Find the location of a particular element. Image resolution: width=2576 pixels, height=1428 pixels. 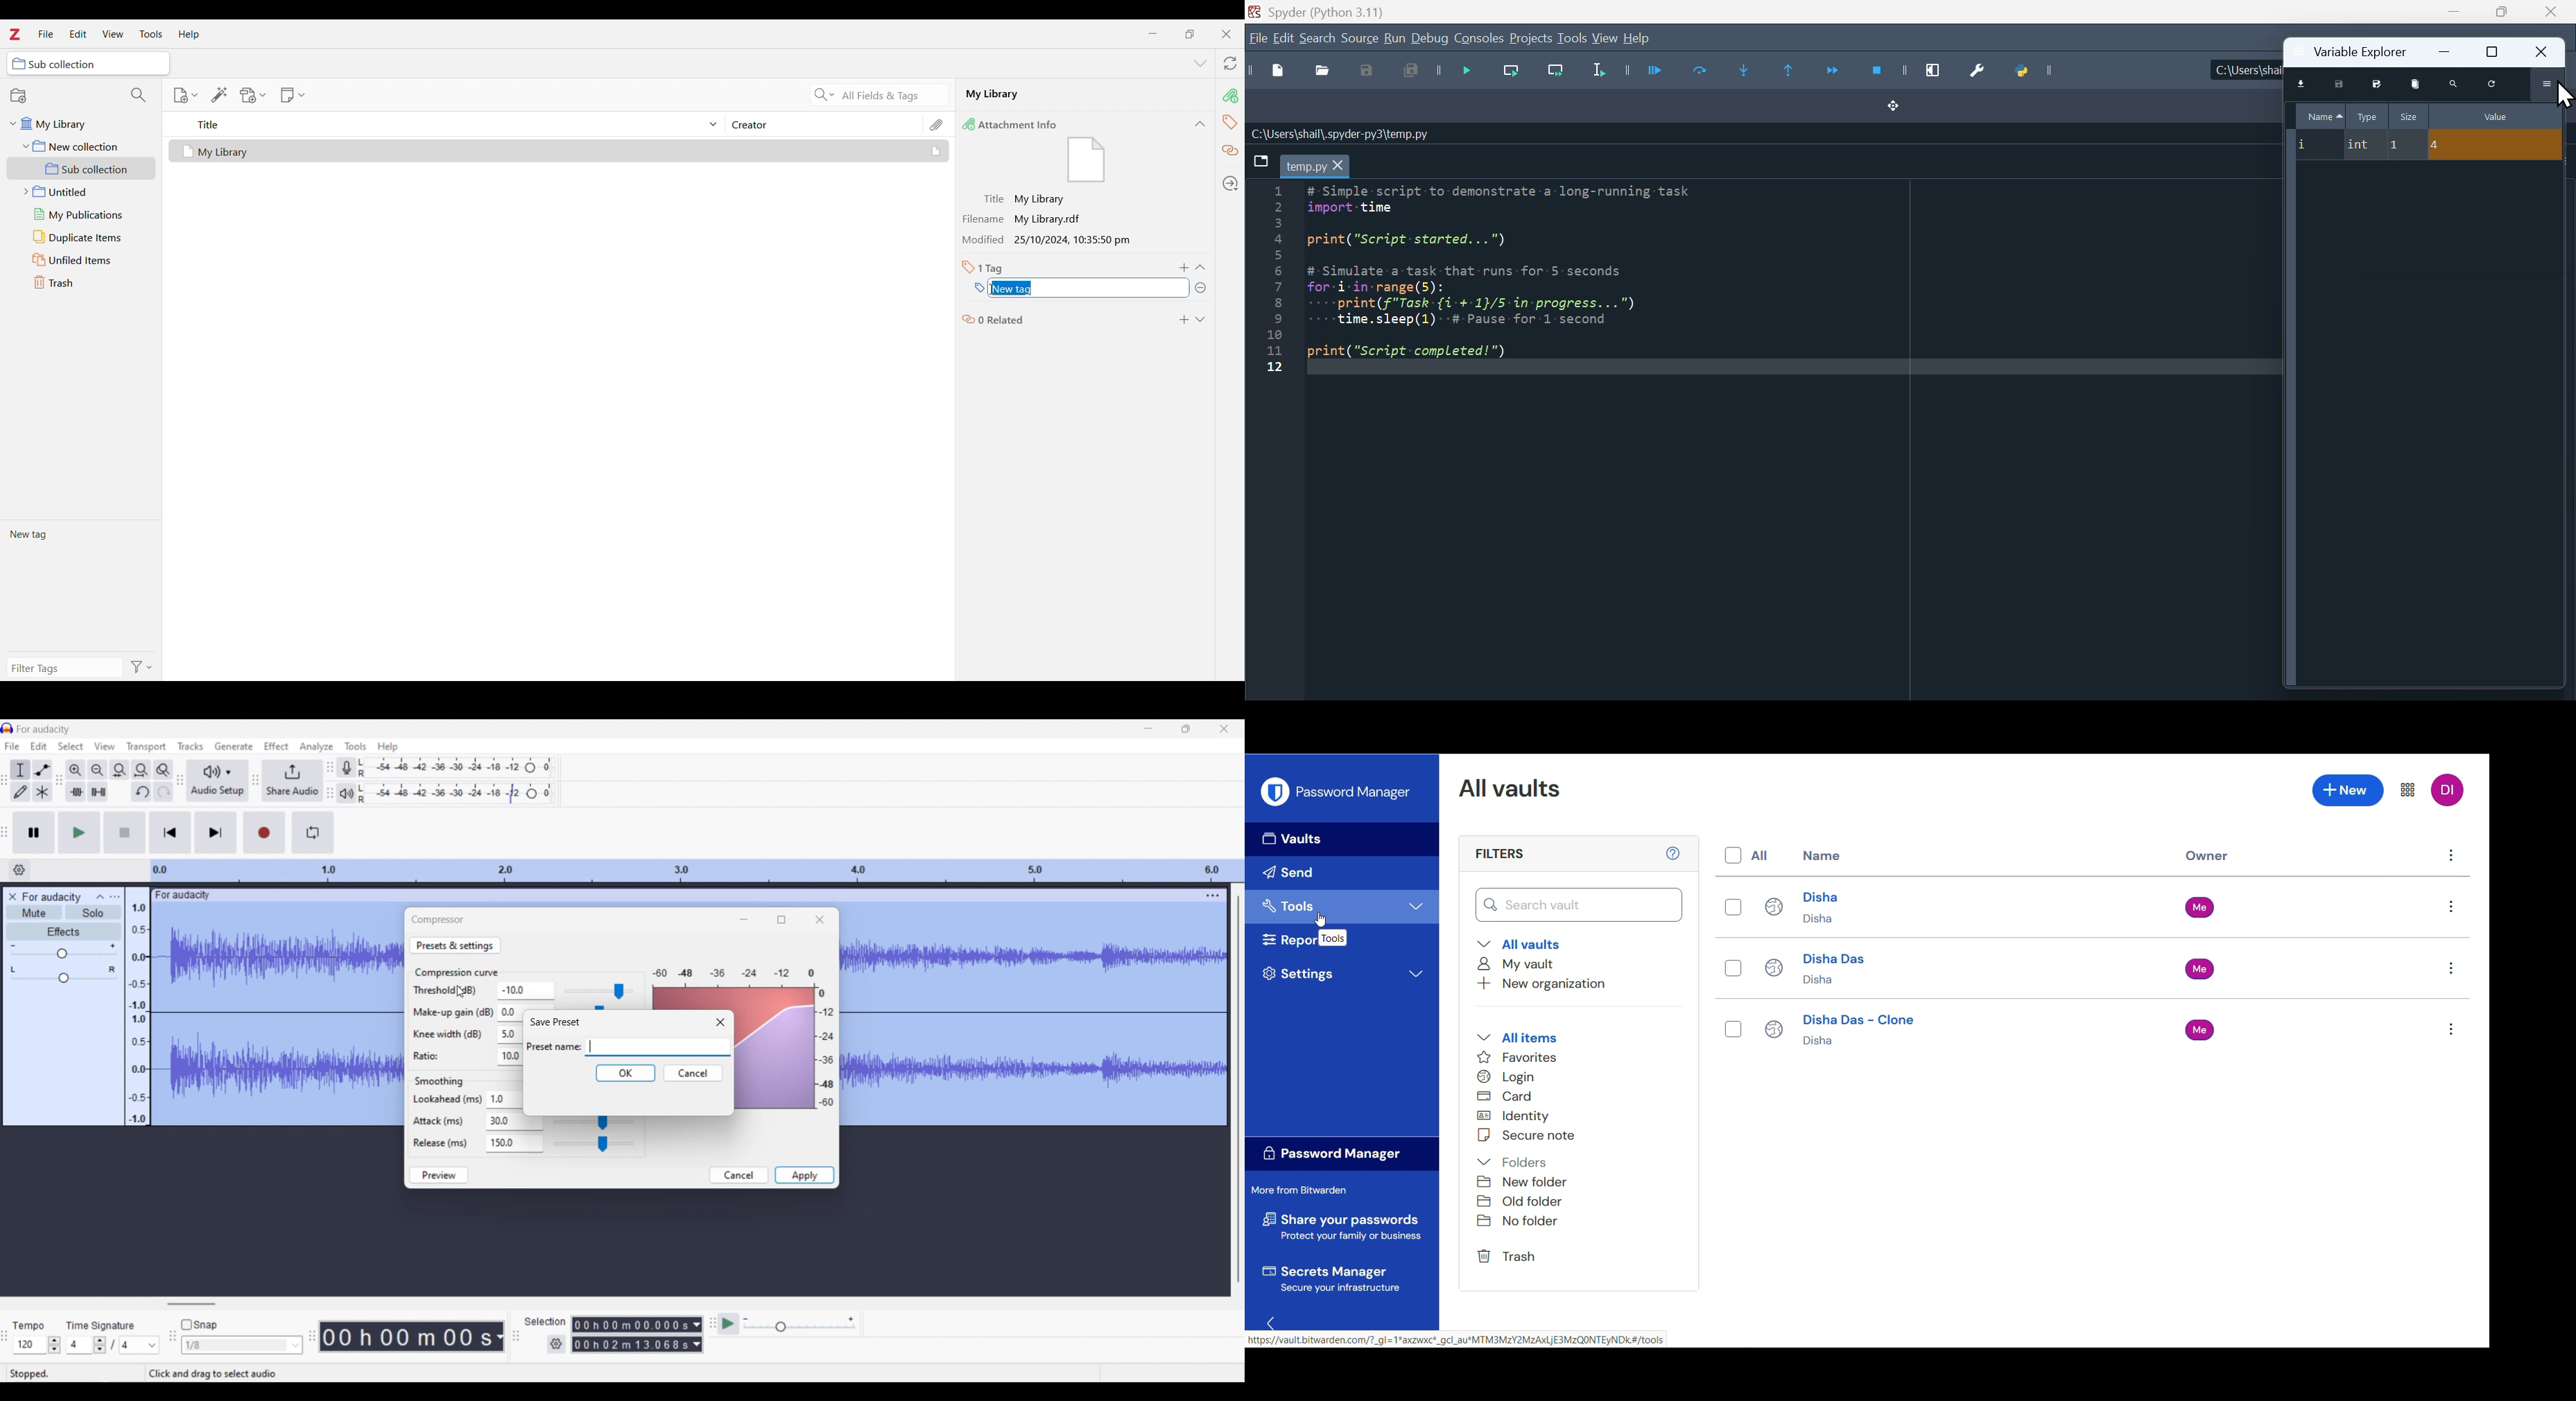

Total number of tags is located at coordinates (983, 267).